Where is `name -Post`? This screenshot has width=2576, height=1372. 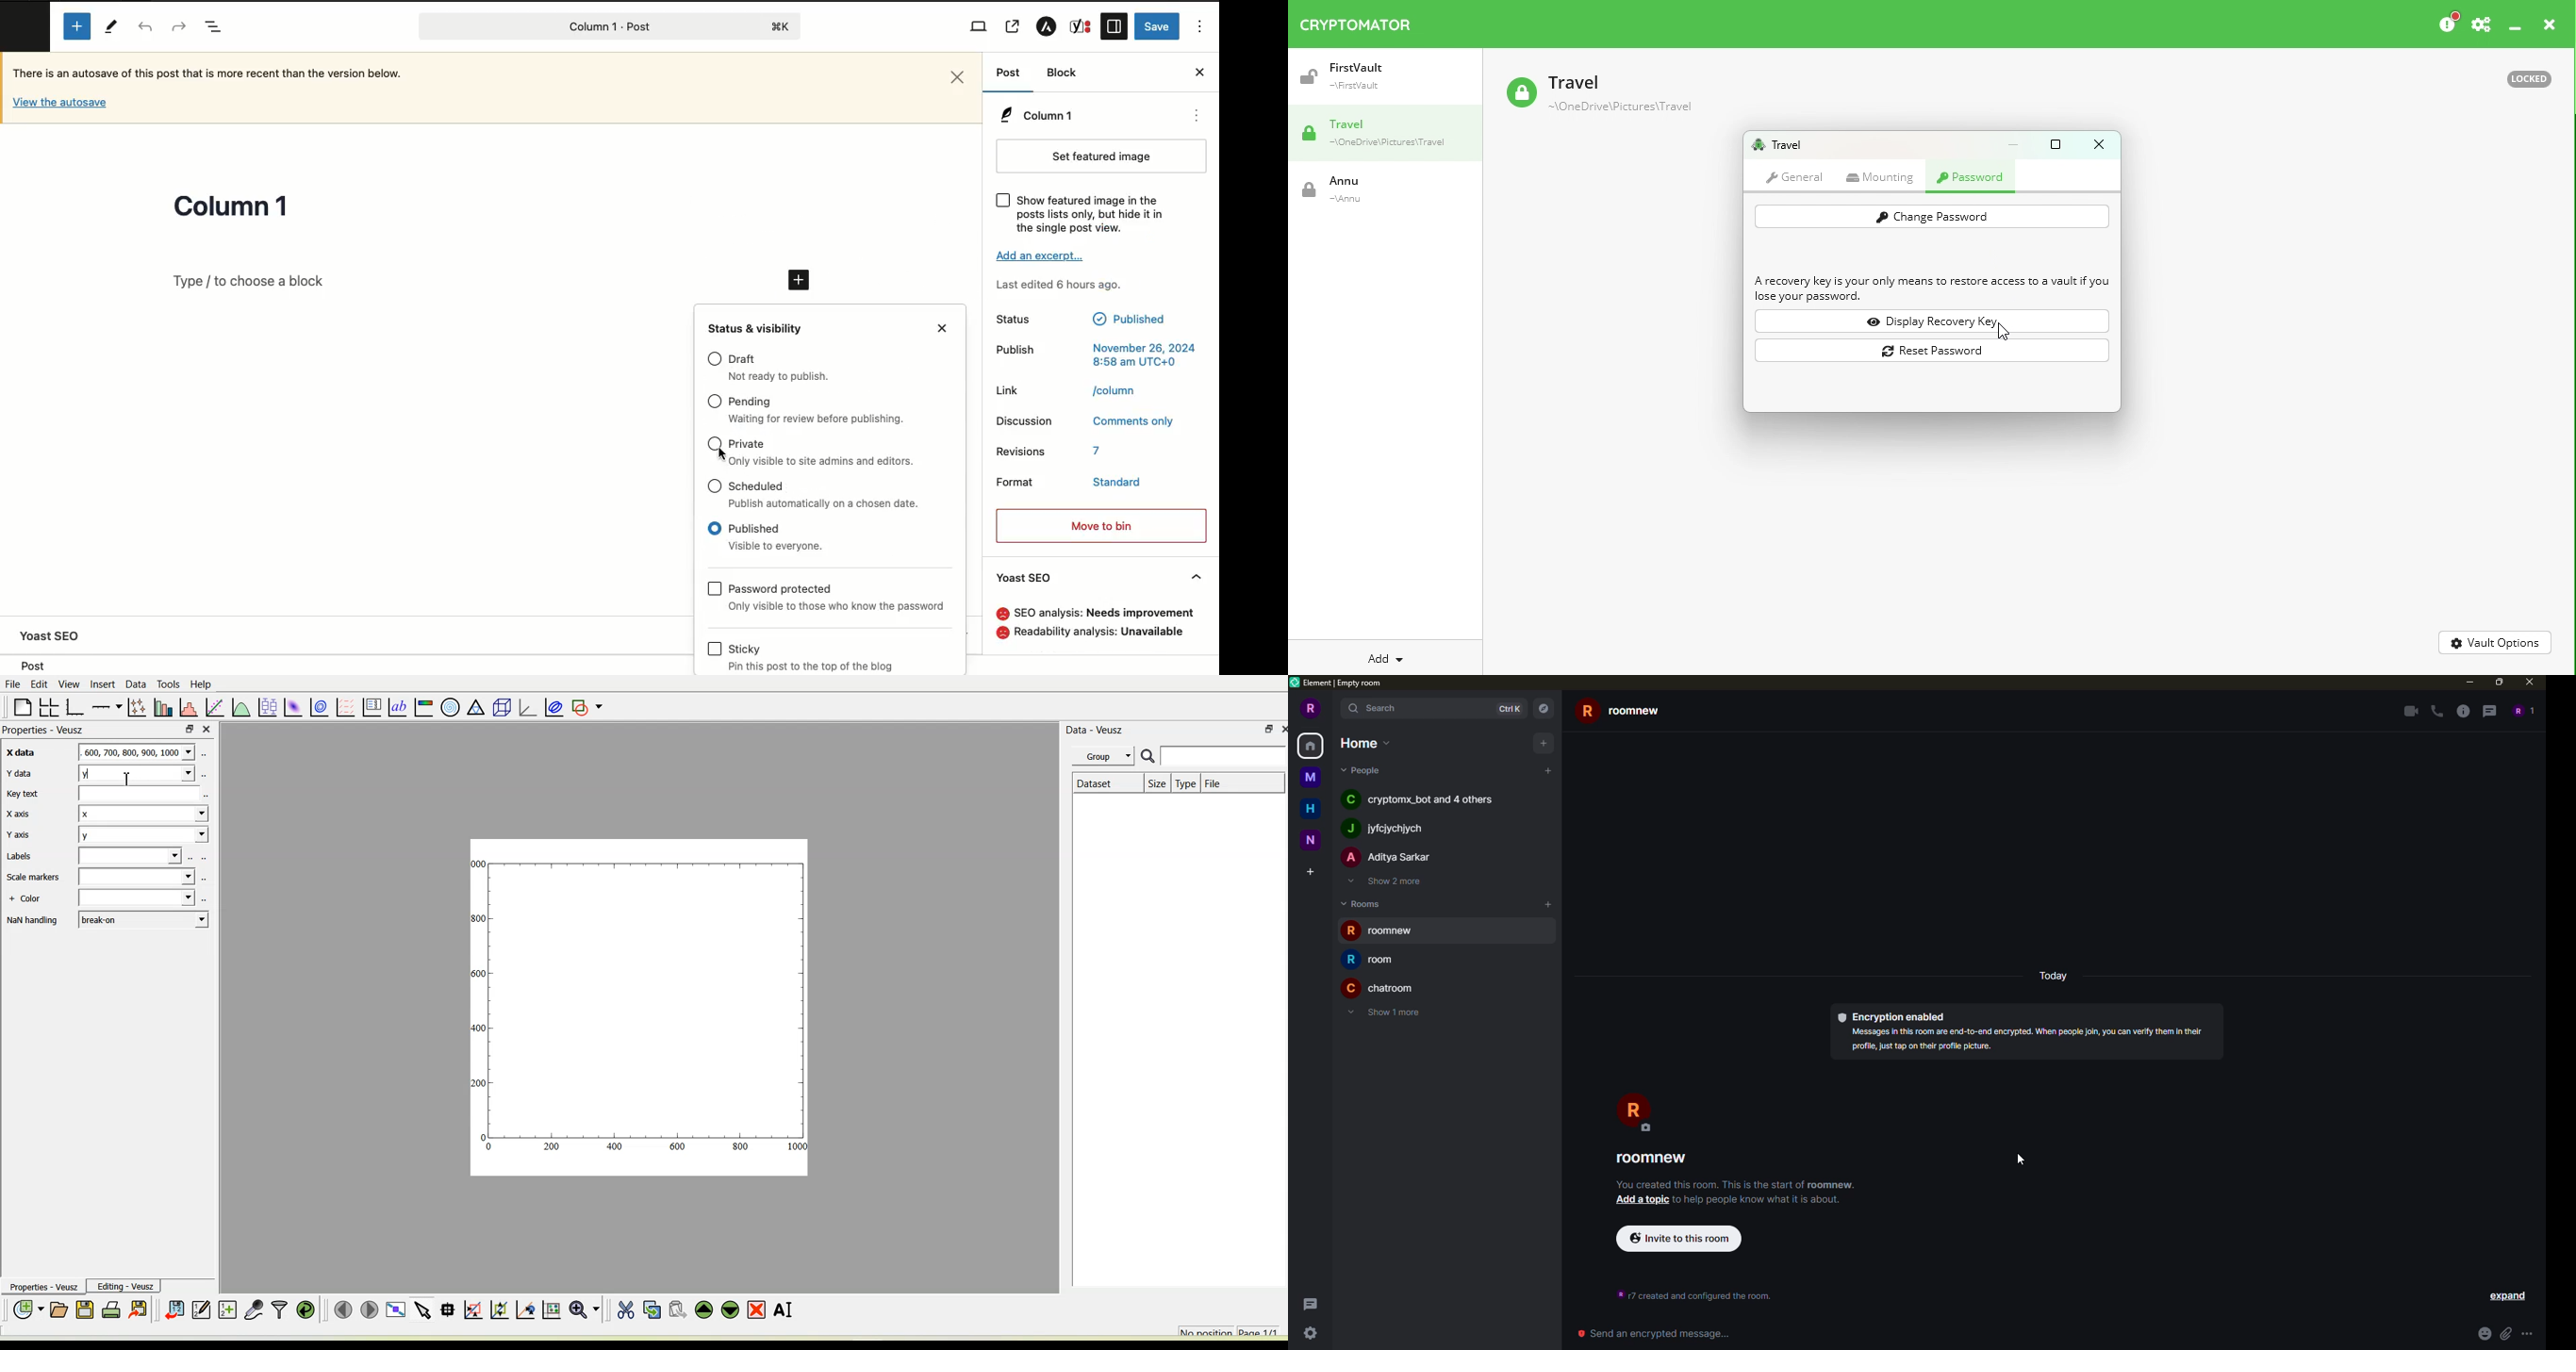
name -Post is located at coordinates (580, 28).